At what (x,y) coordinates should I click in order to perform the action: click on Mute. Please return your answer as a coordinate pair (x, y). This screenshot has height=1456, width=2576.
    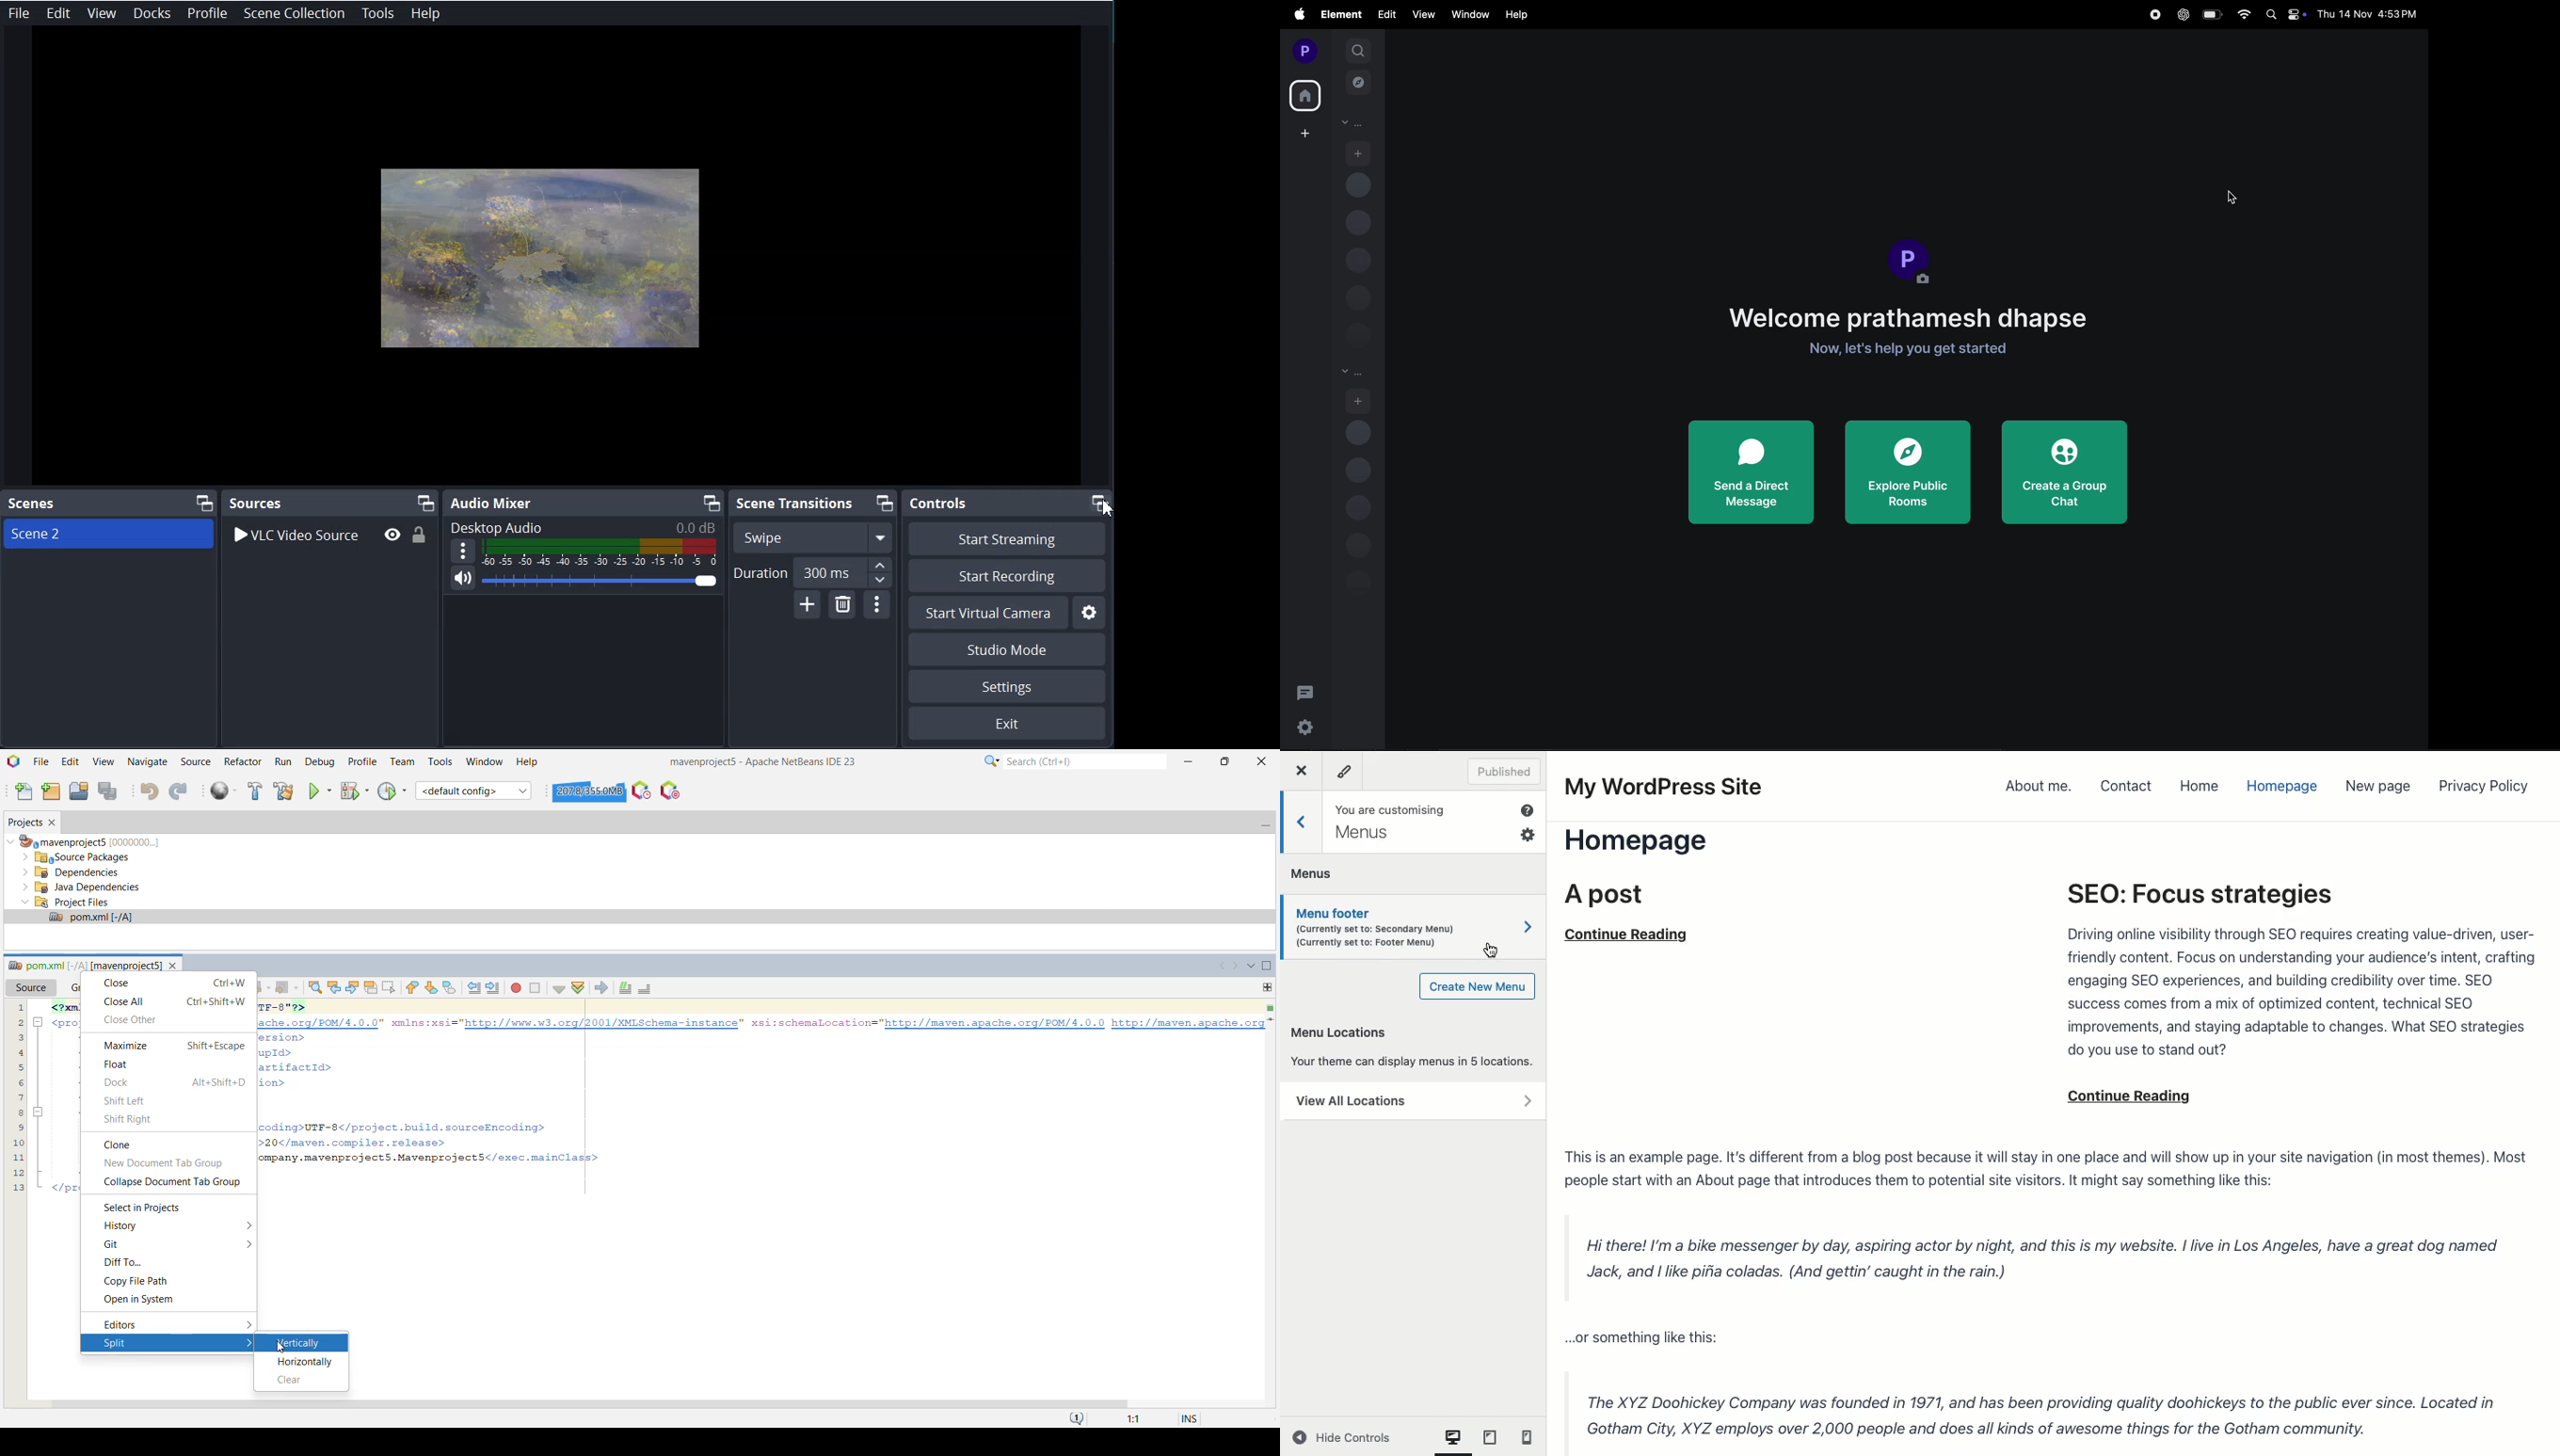
    Looking at the image, I should click on (463, 578).